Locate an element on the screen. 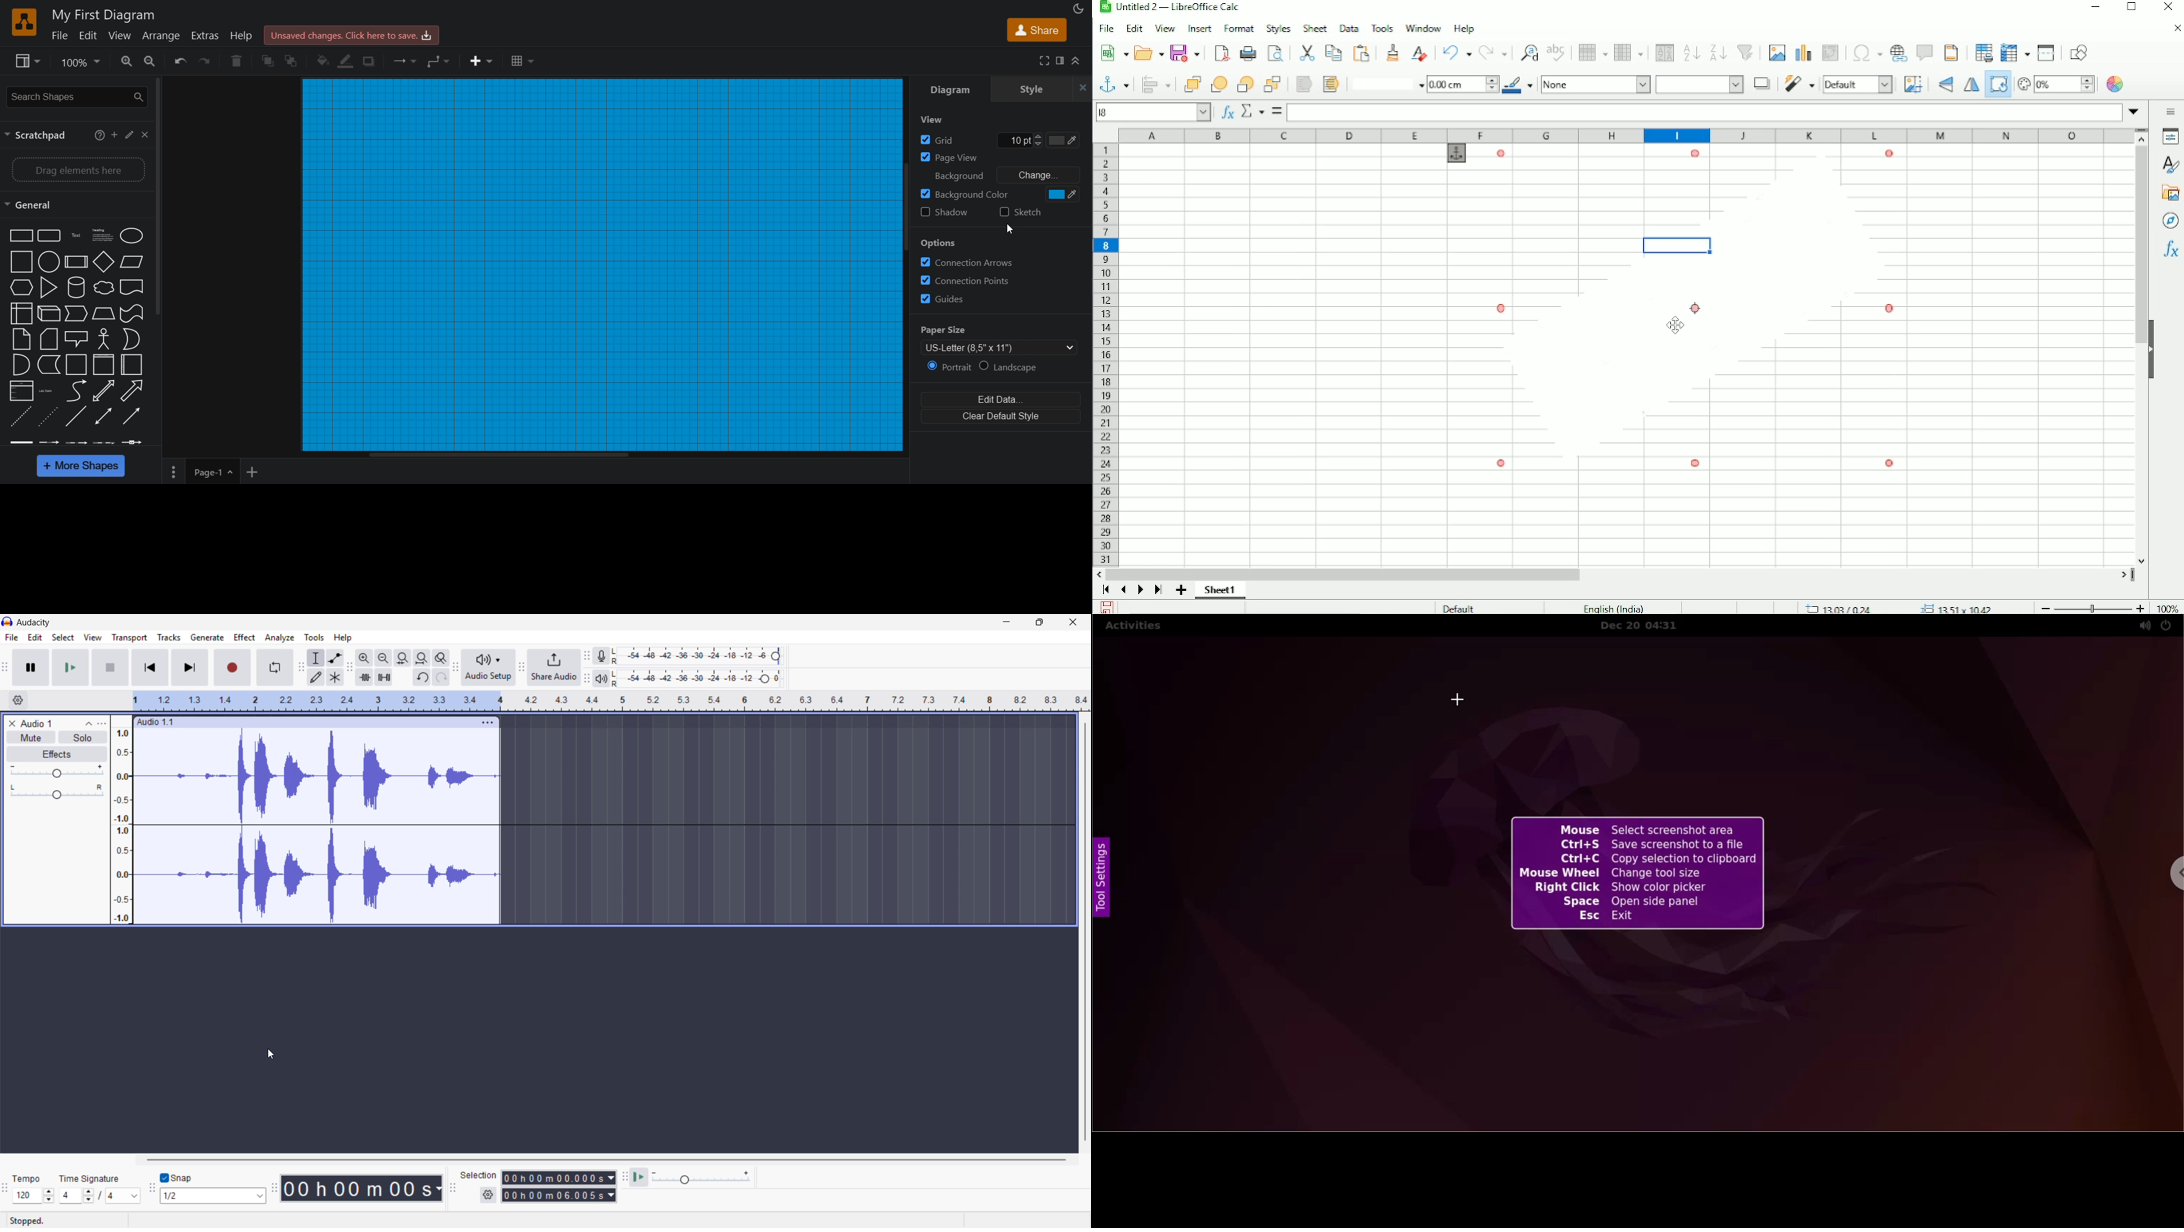  Paste is located at coordinates (1361, 52).